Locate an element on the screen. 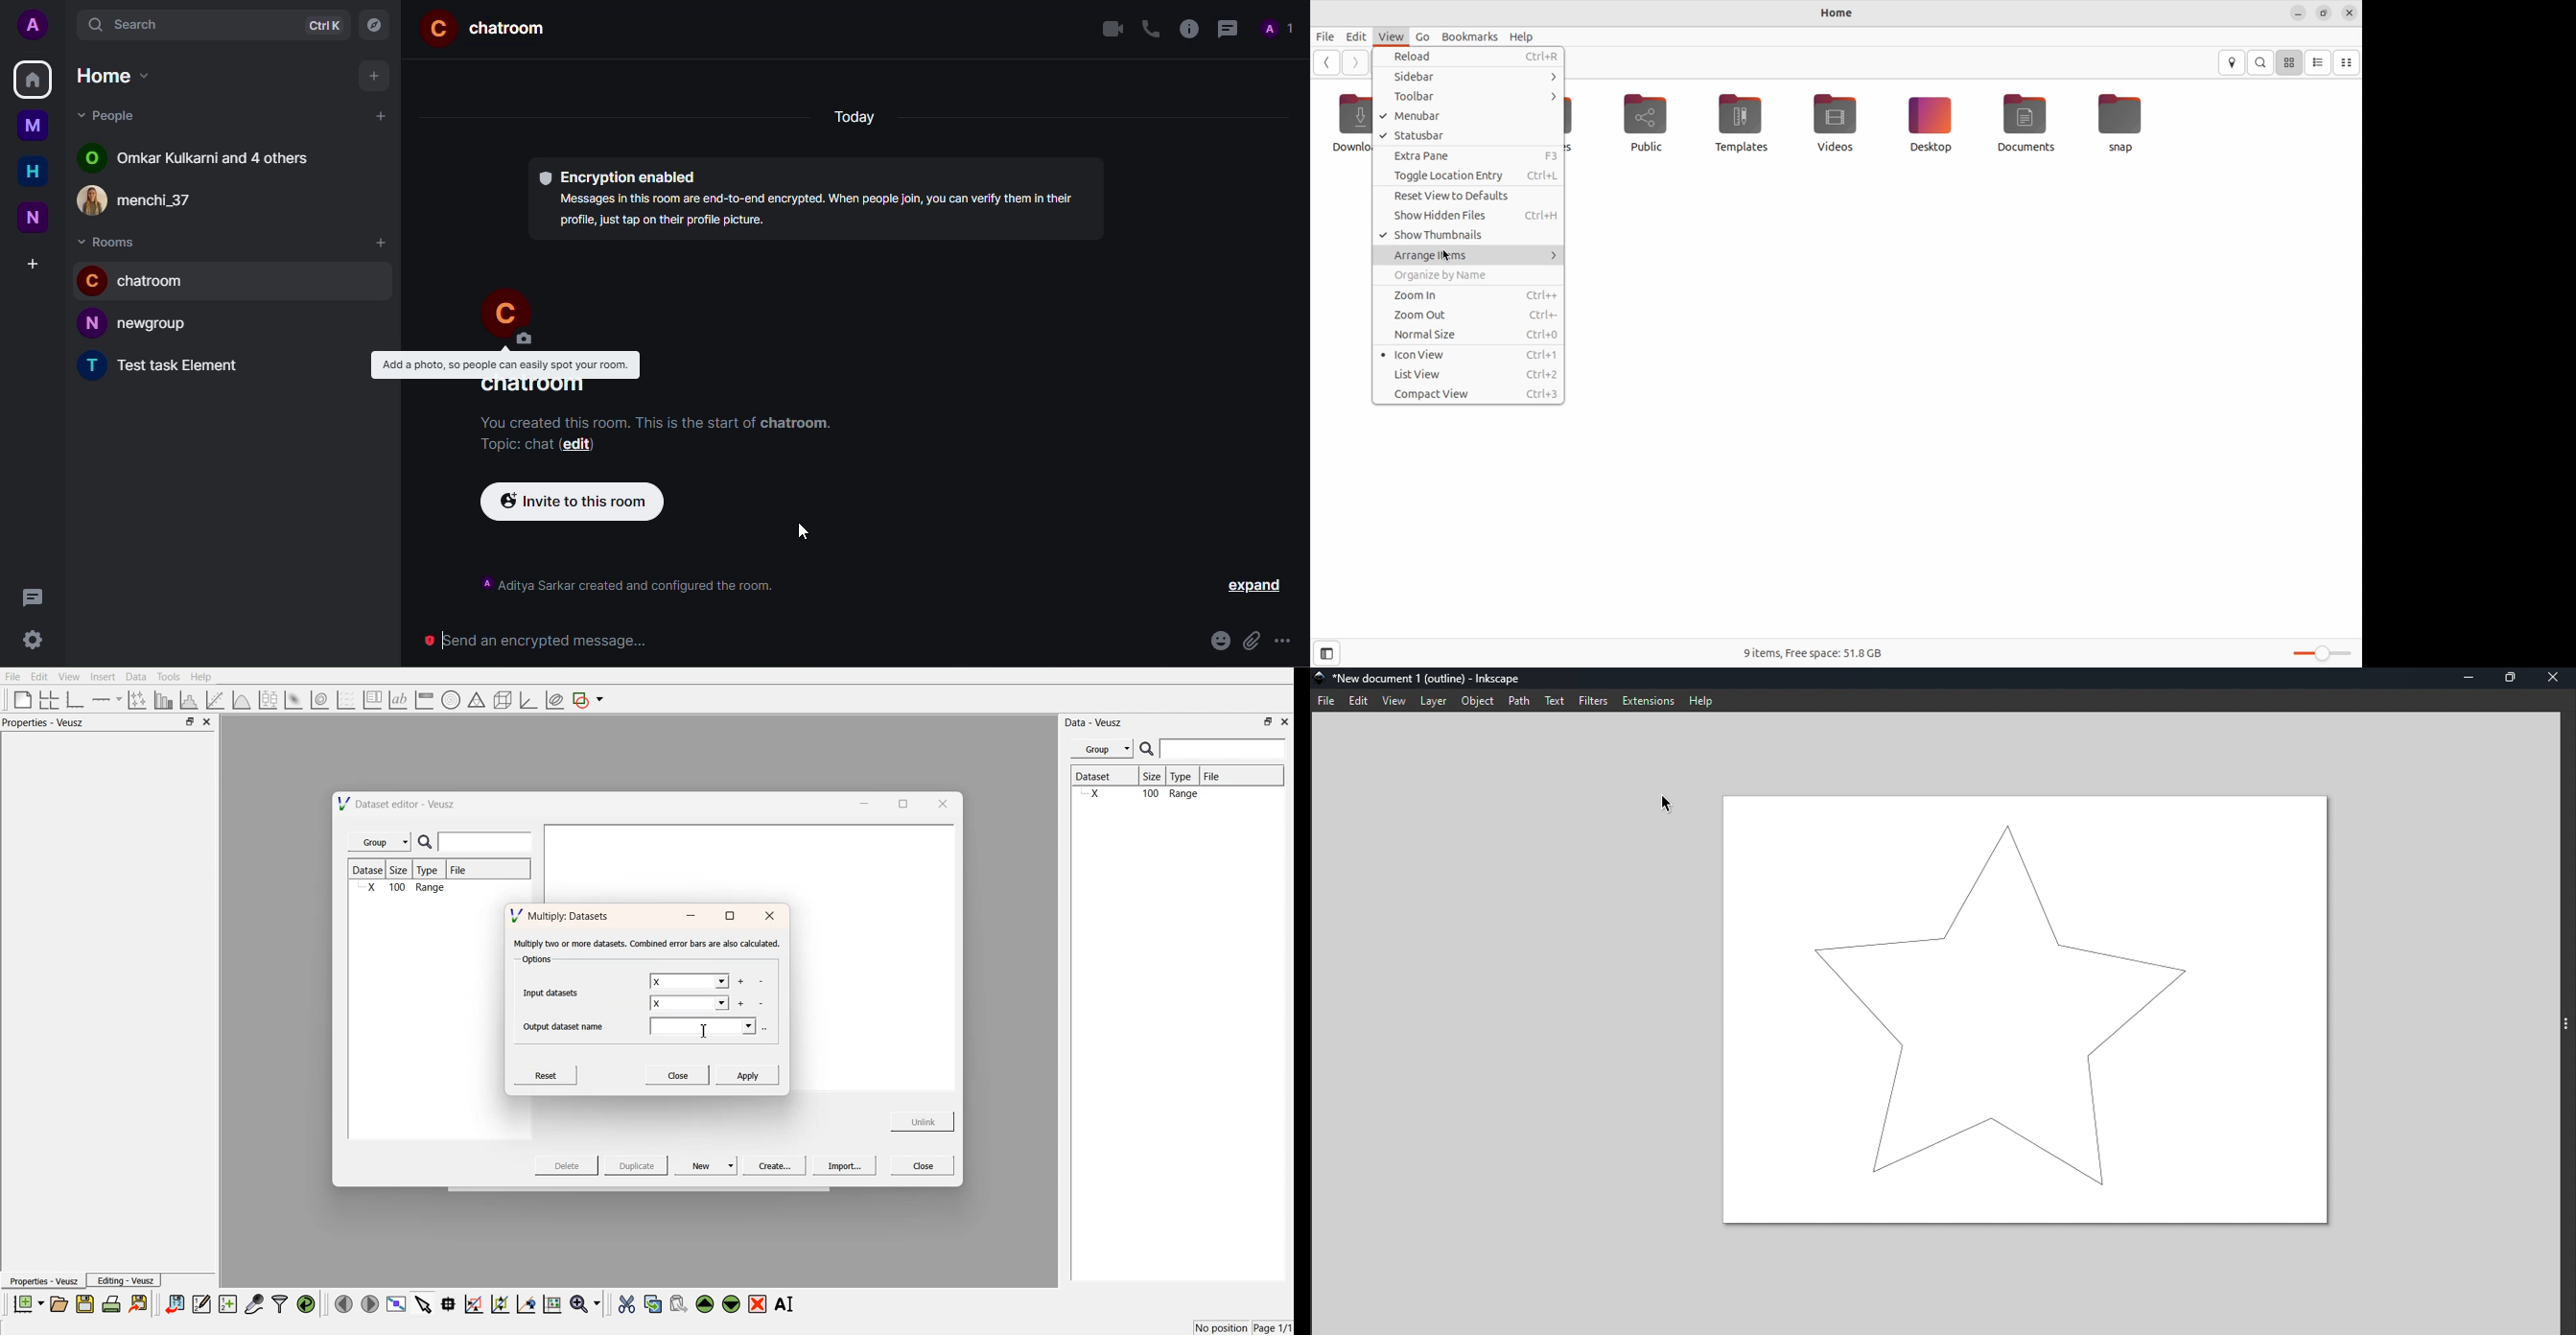 The width and height of the screenshot is (2576, 1344). profile is located at coordinates (35, 24).